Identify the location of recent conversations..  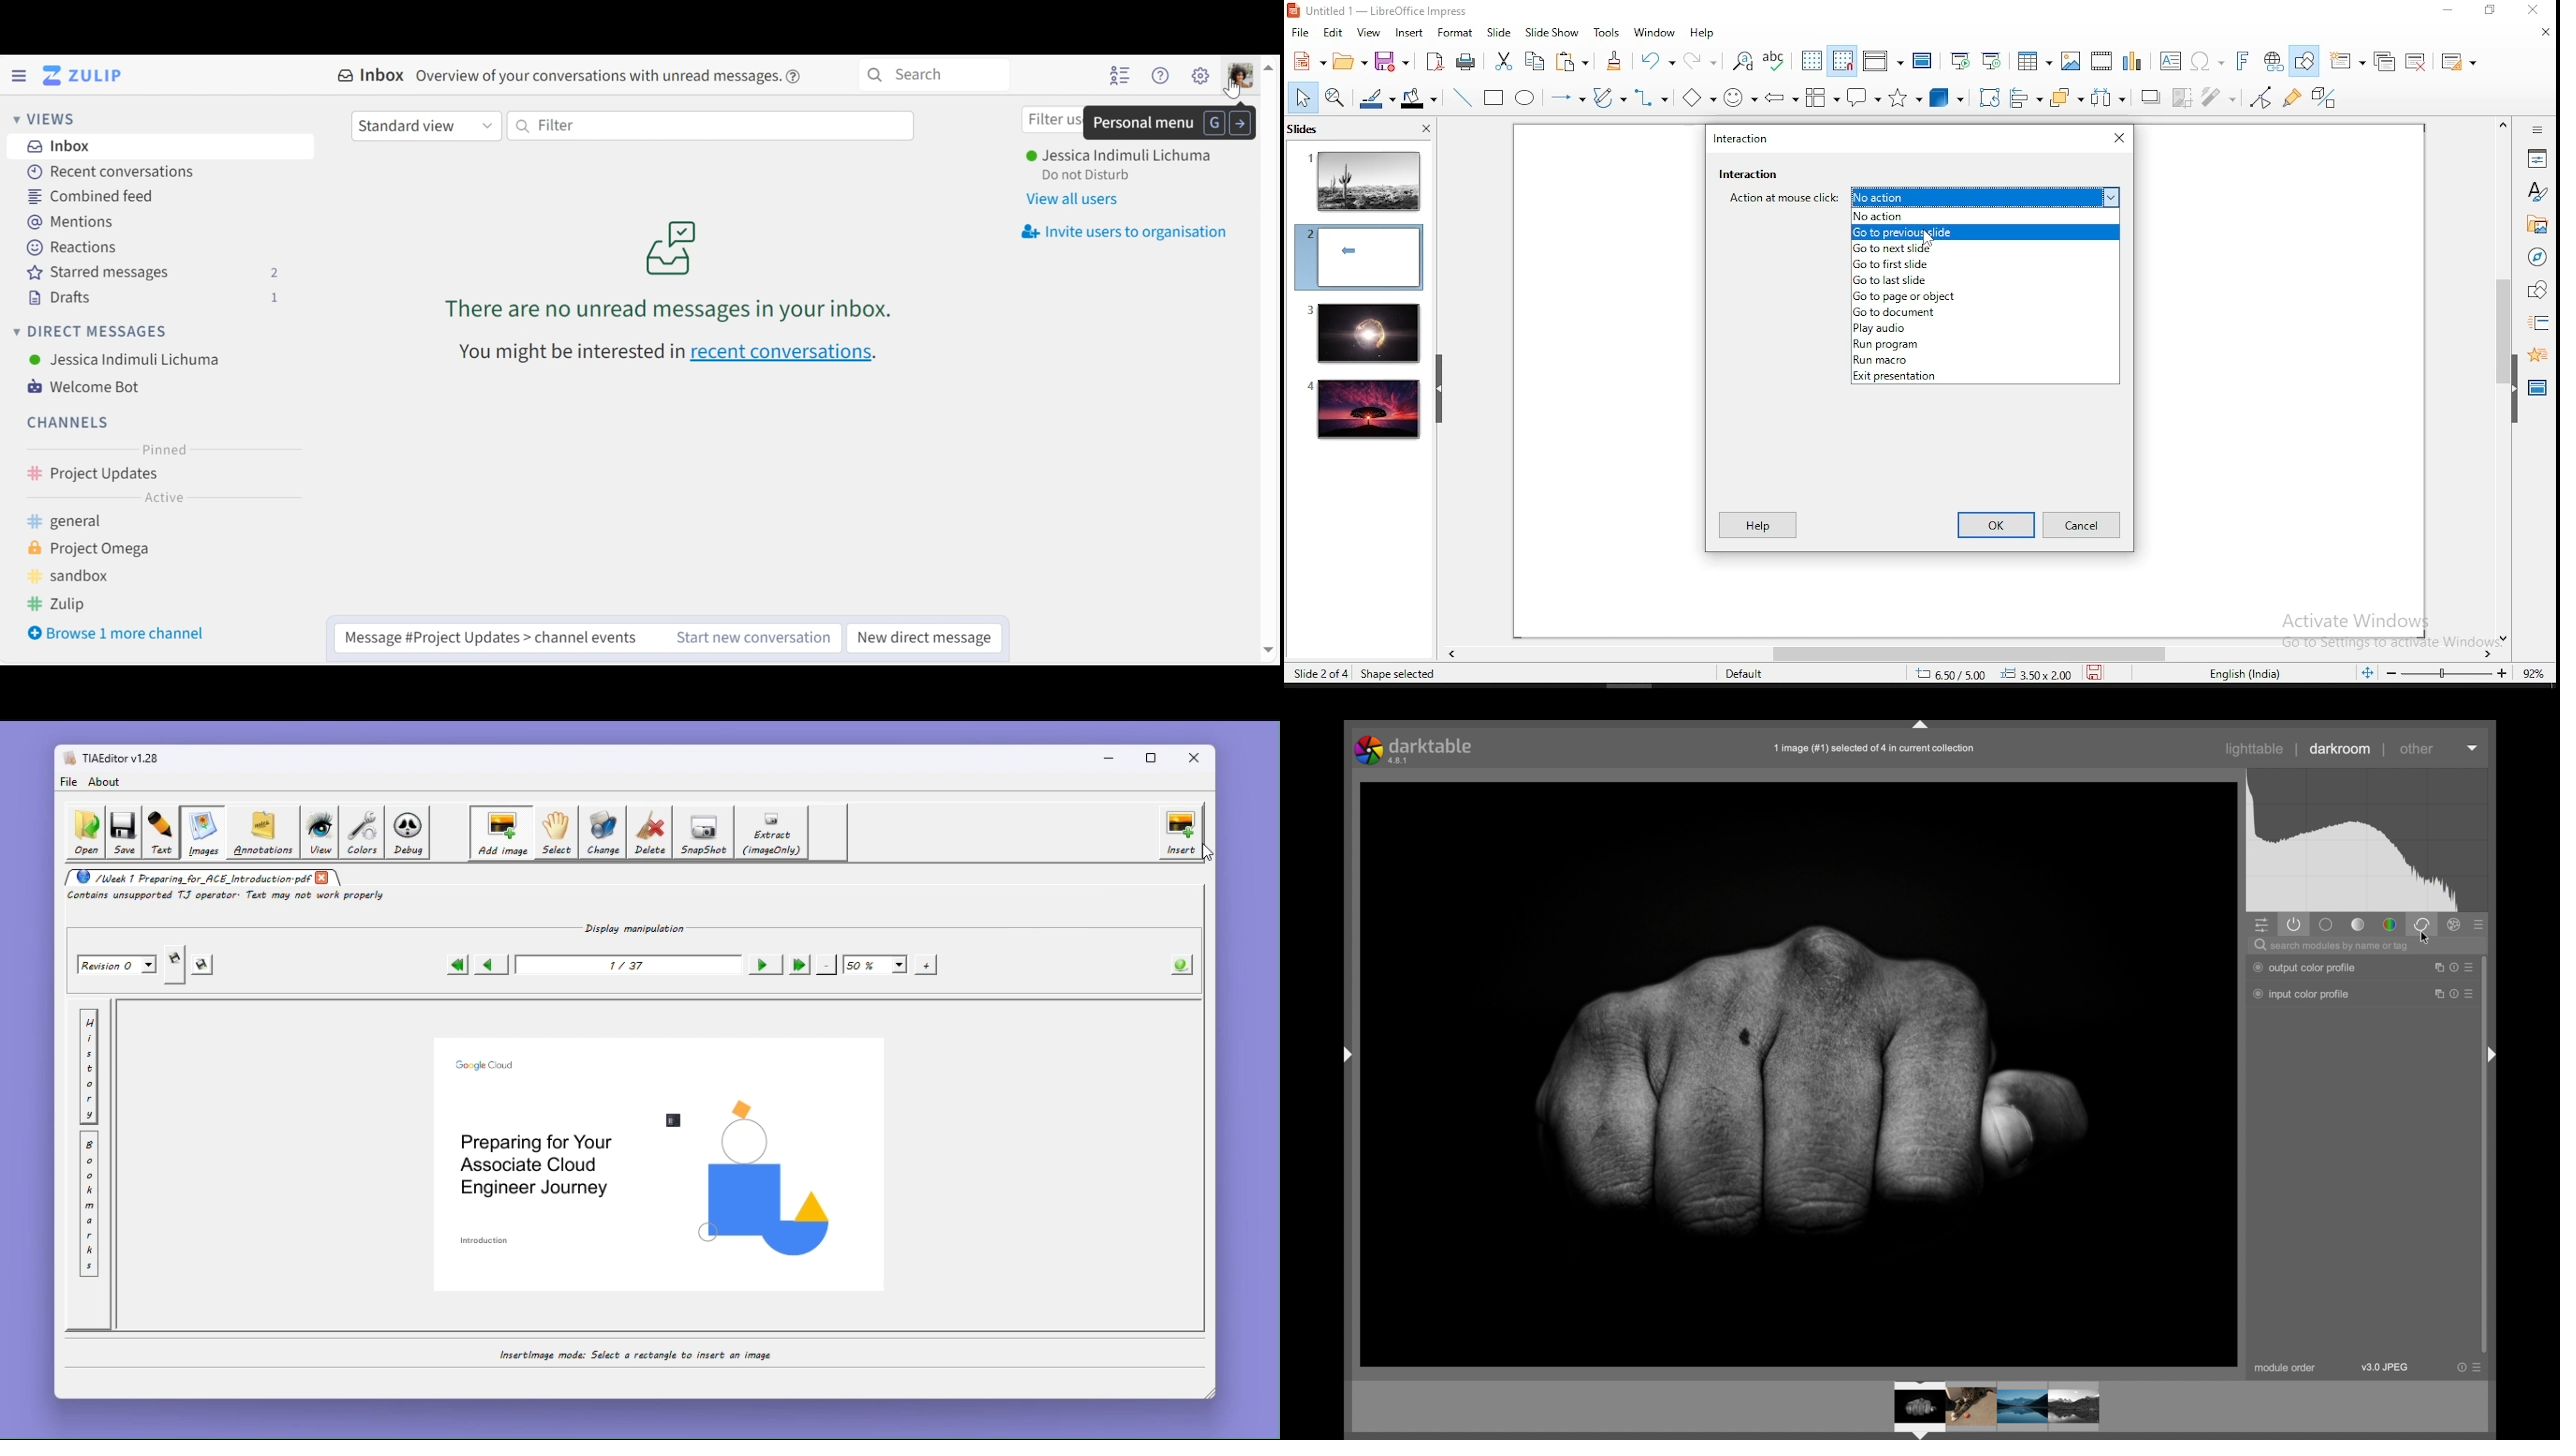
(791, 355).